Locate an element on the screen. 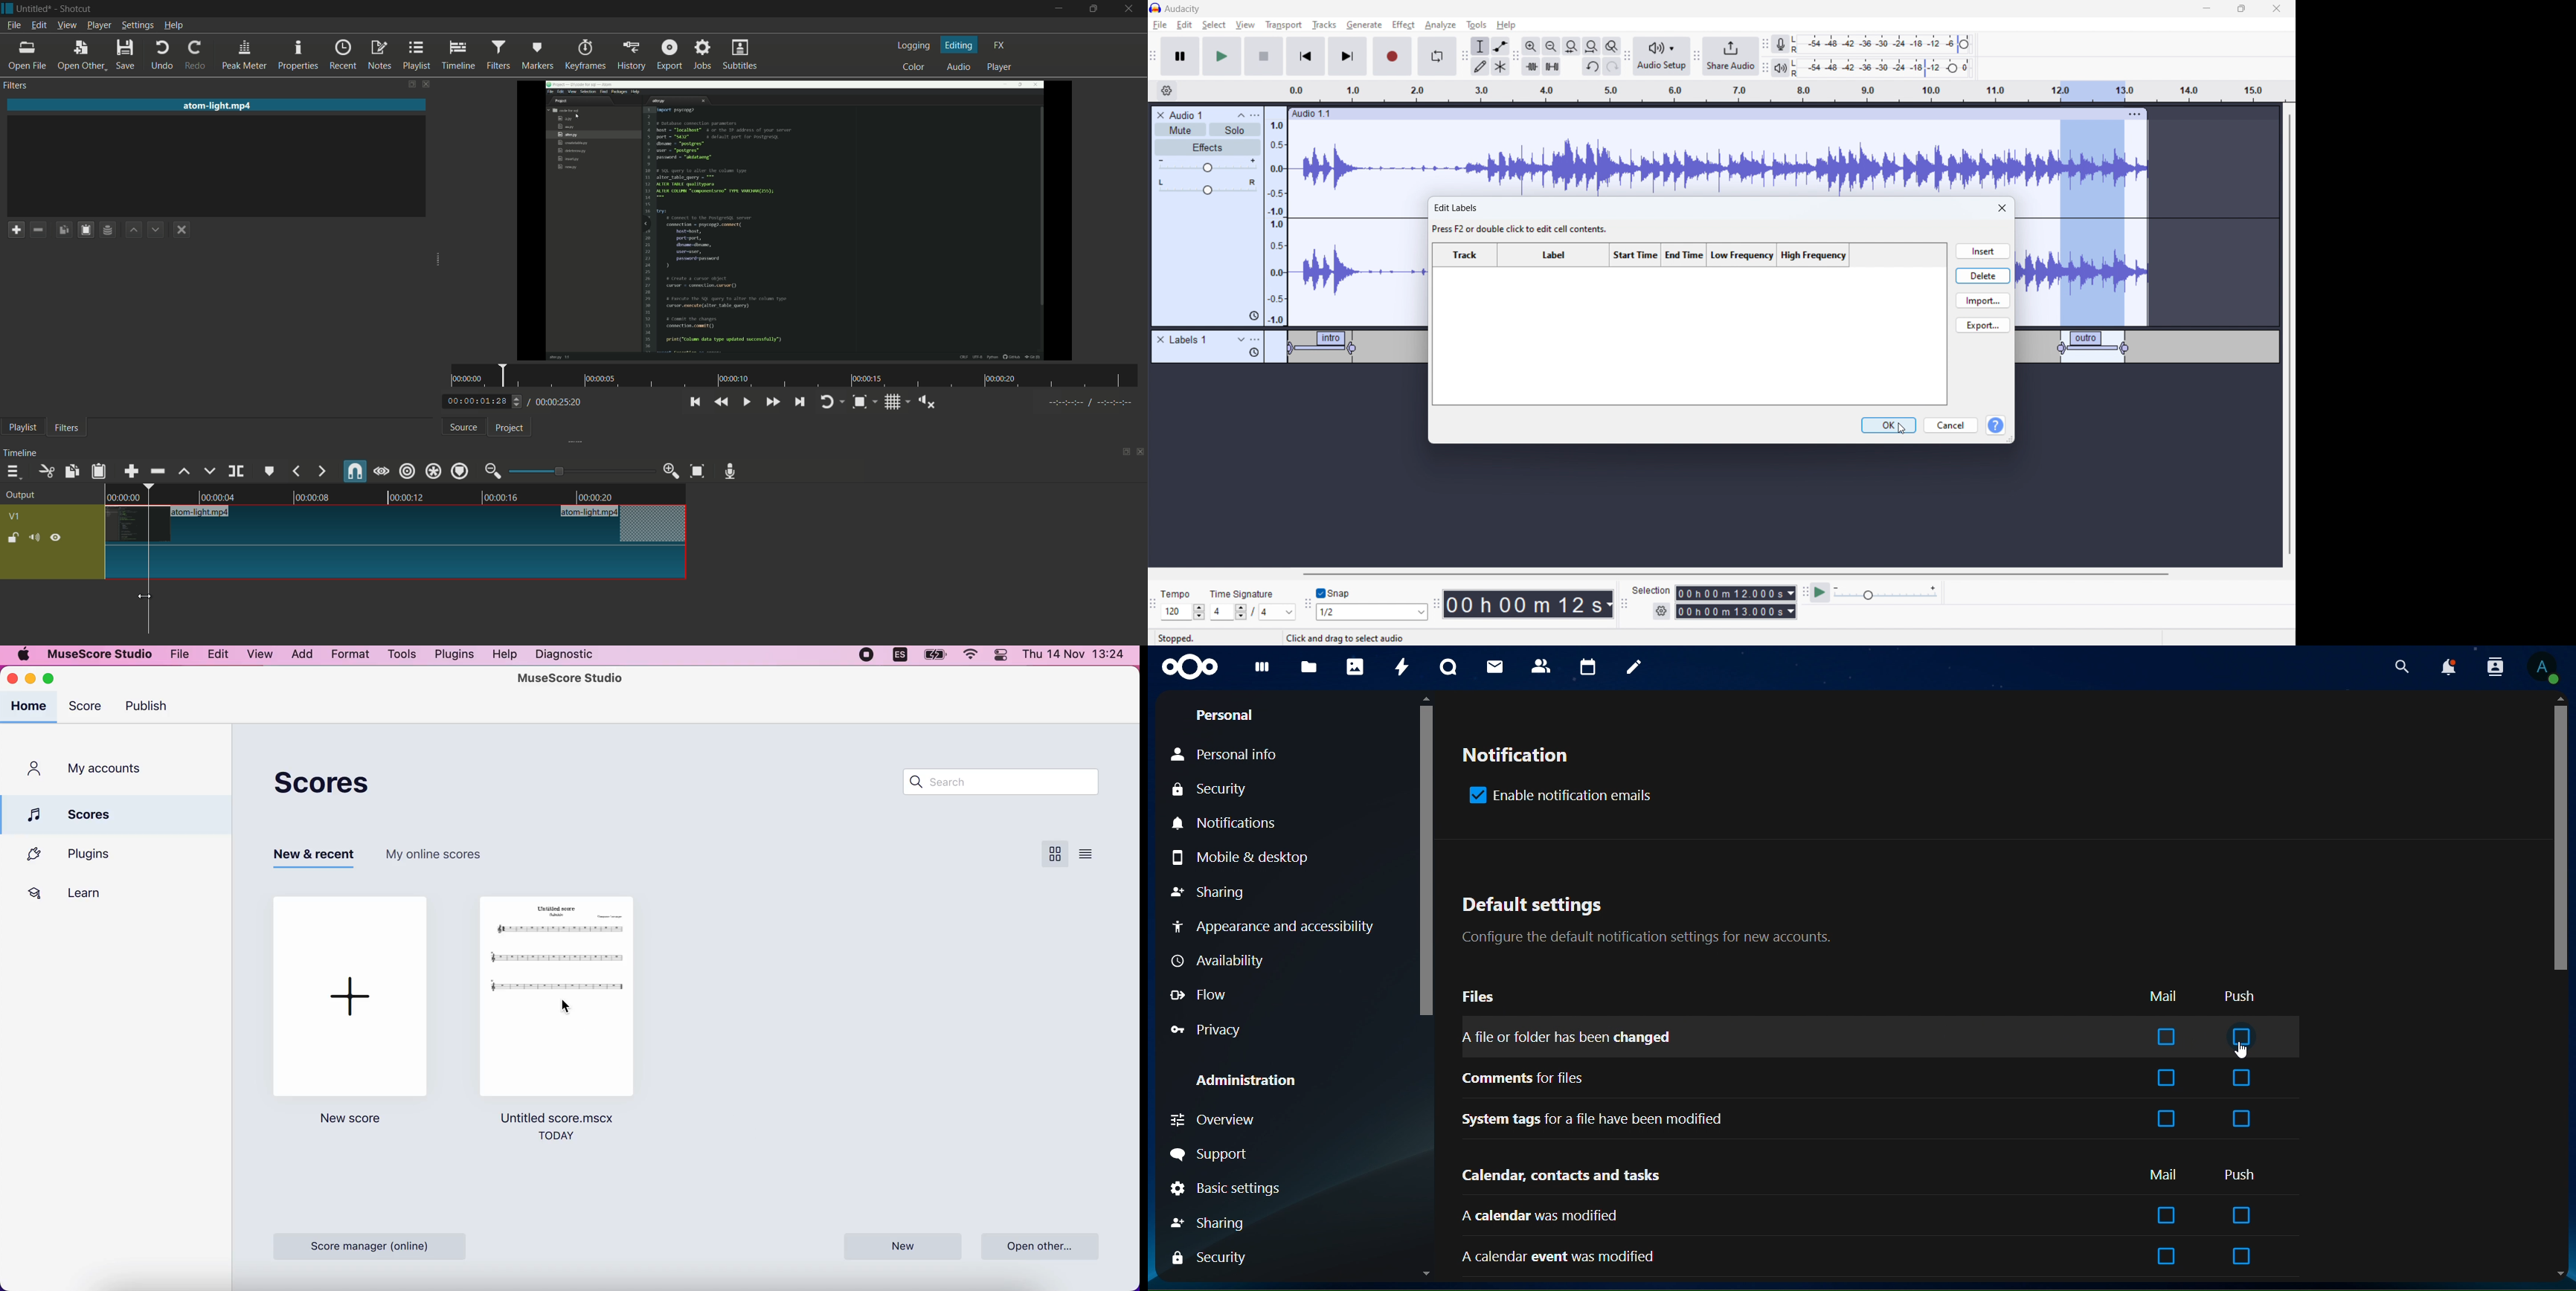 The image size is (2576, 1316). close filter is located at coordinates (425, 83).